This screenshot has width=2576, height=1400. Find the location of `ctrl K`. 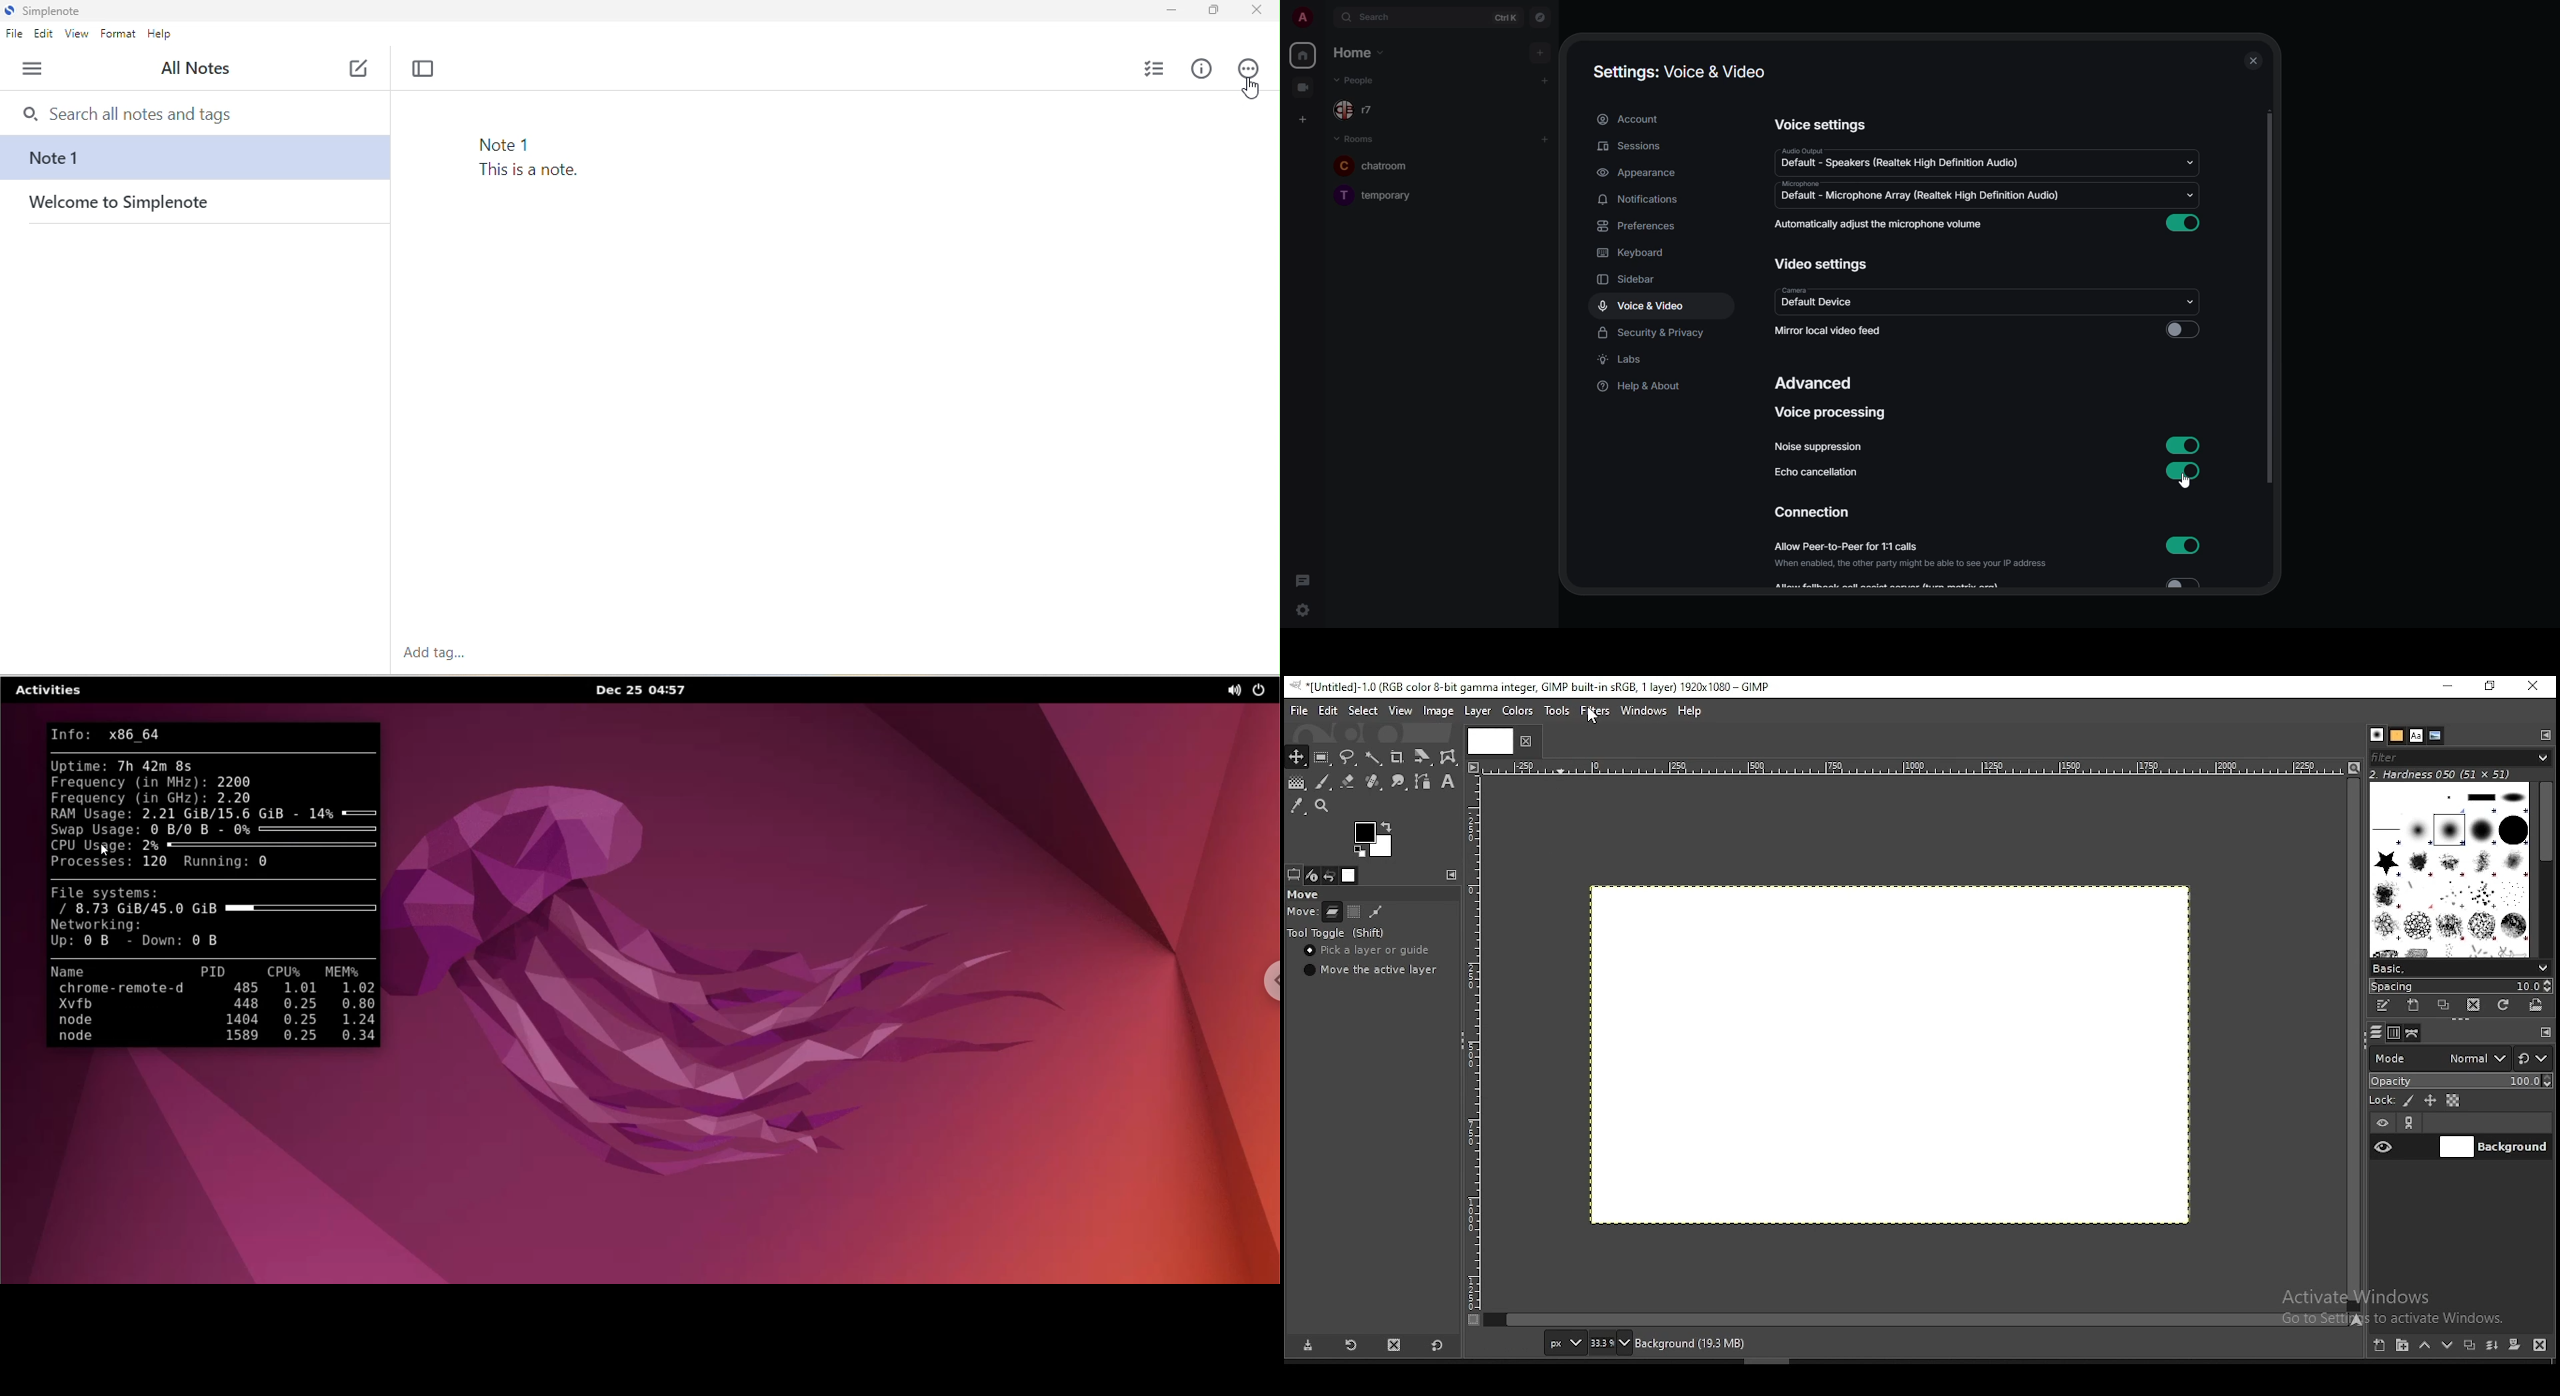

ctrl K is located at coordinates (1505, 18).